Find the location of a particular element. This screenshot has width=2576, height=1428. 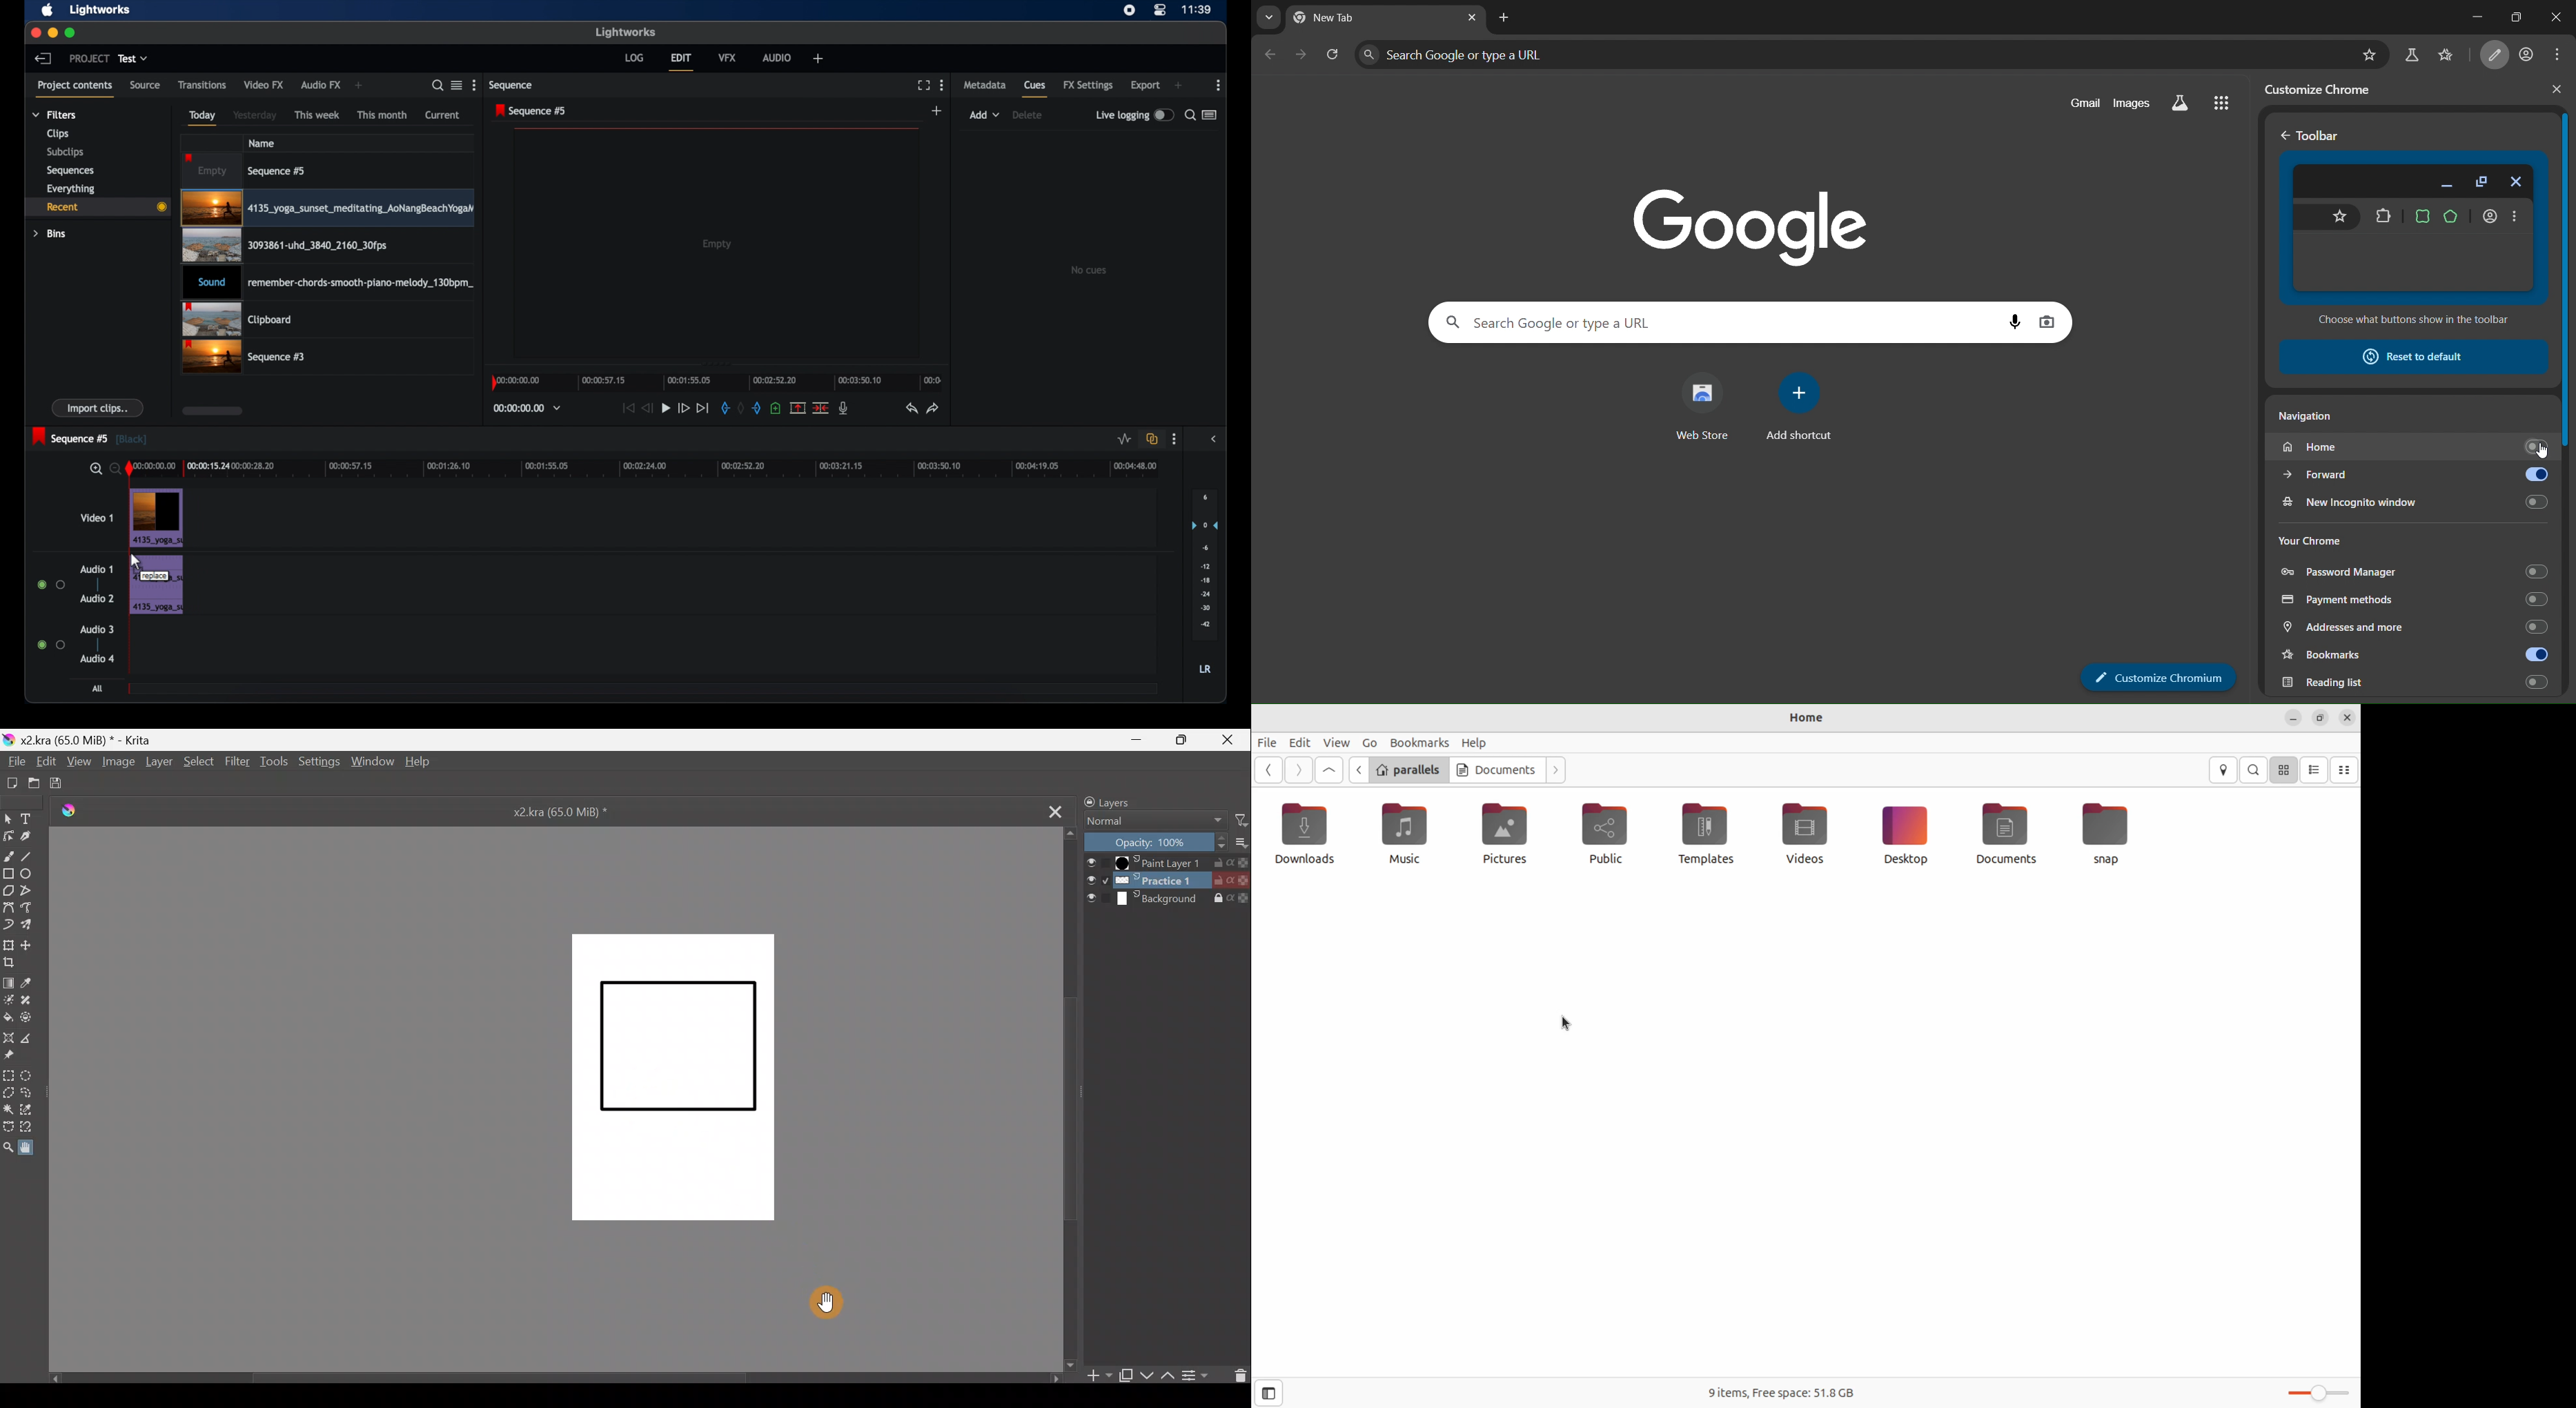

toggle audio levels editing is located at coordinates (1124, 439).